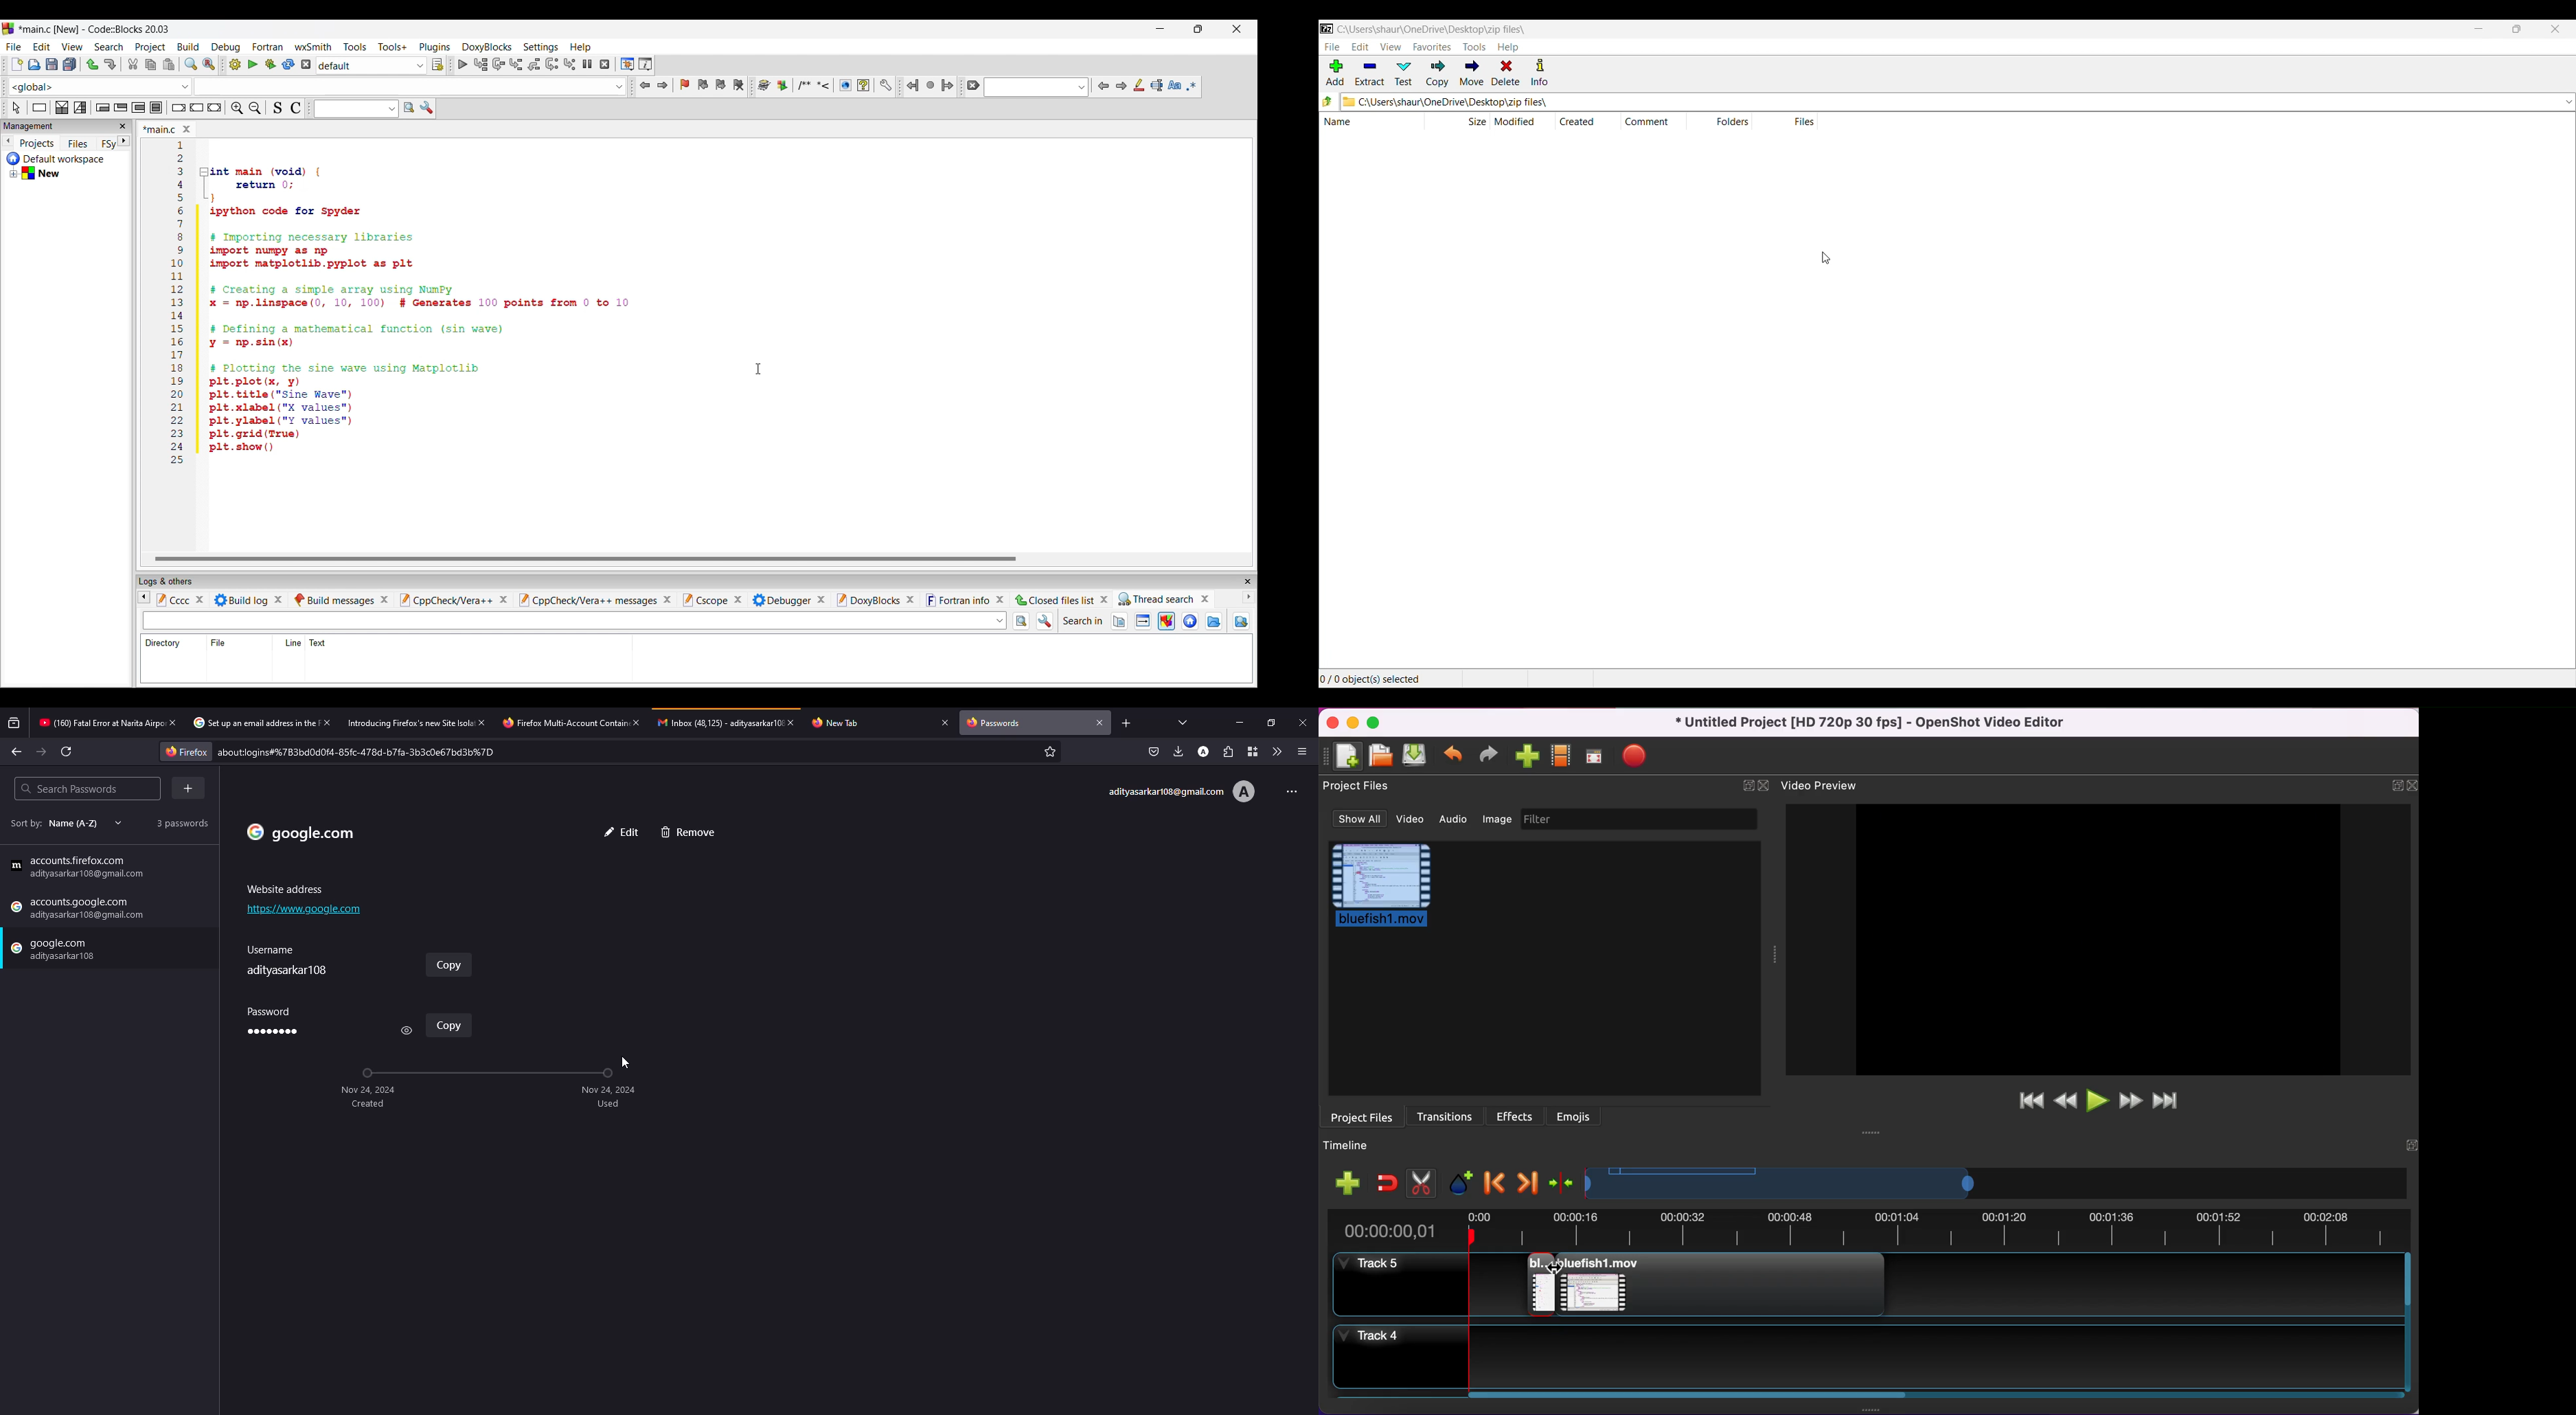  I want to click on COMMENT, so click(1651, 122).